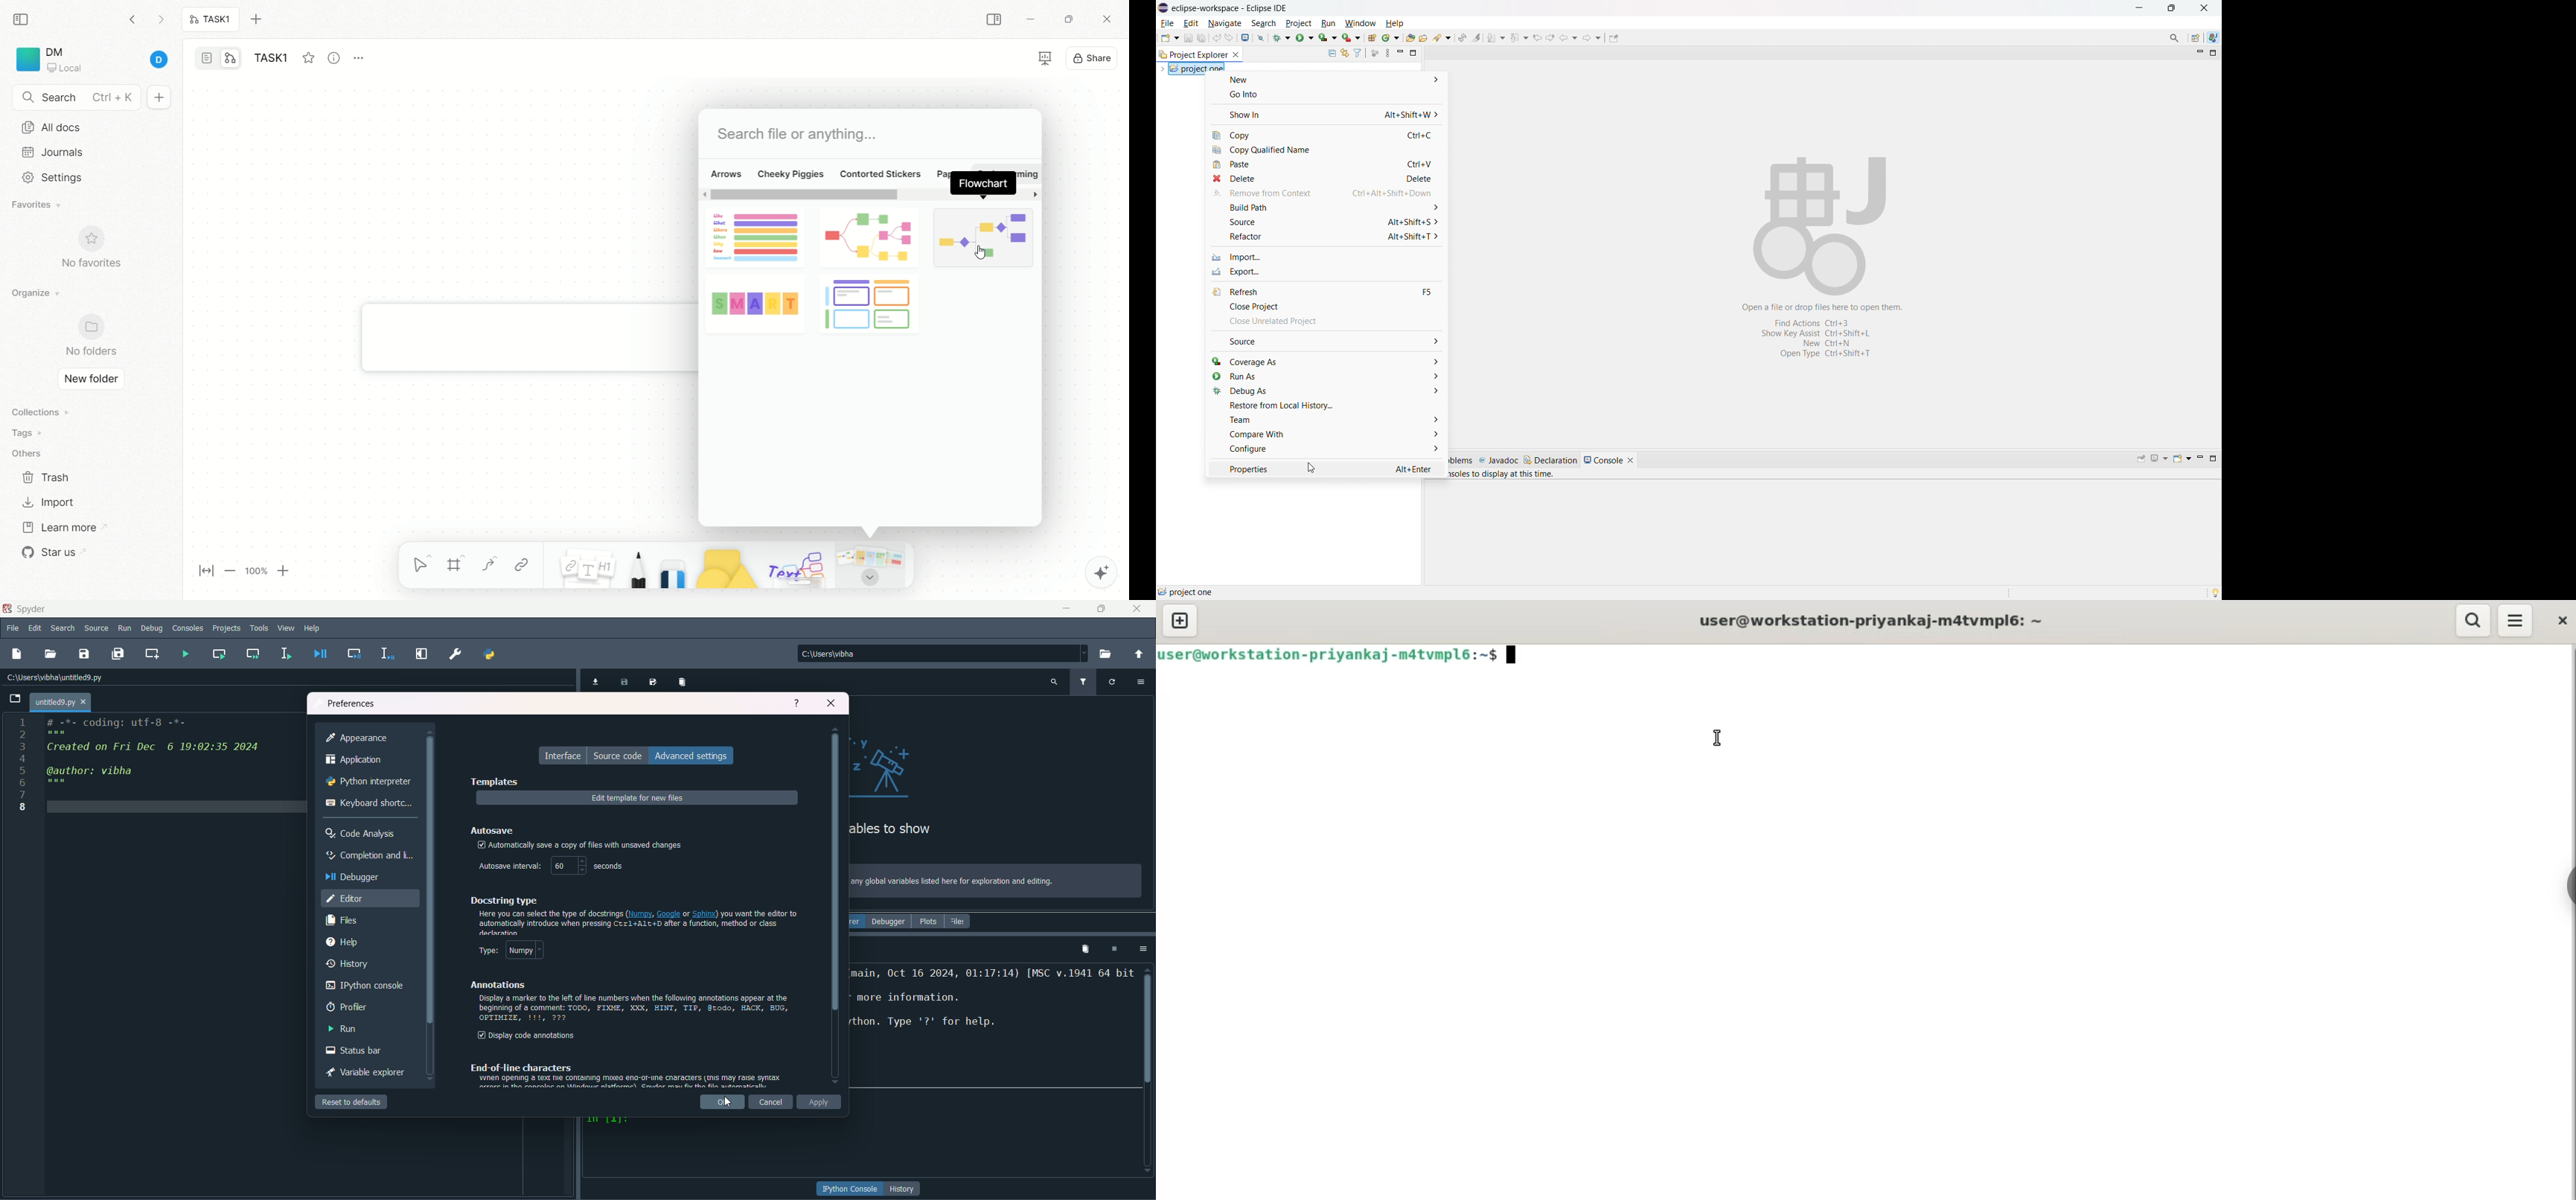 The image size is (2576, 1204). Describe the element at coordinates (24, 433) in the screenshot. I see `tags` at that location.